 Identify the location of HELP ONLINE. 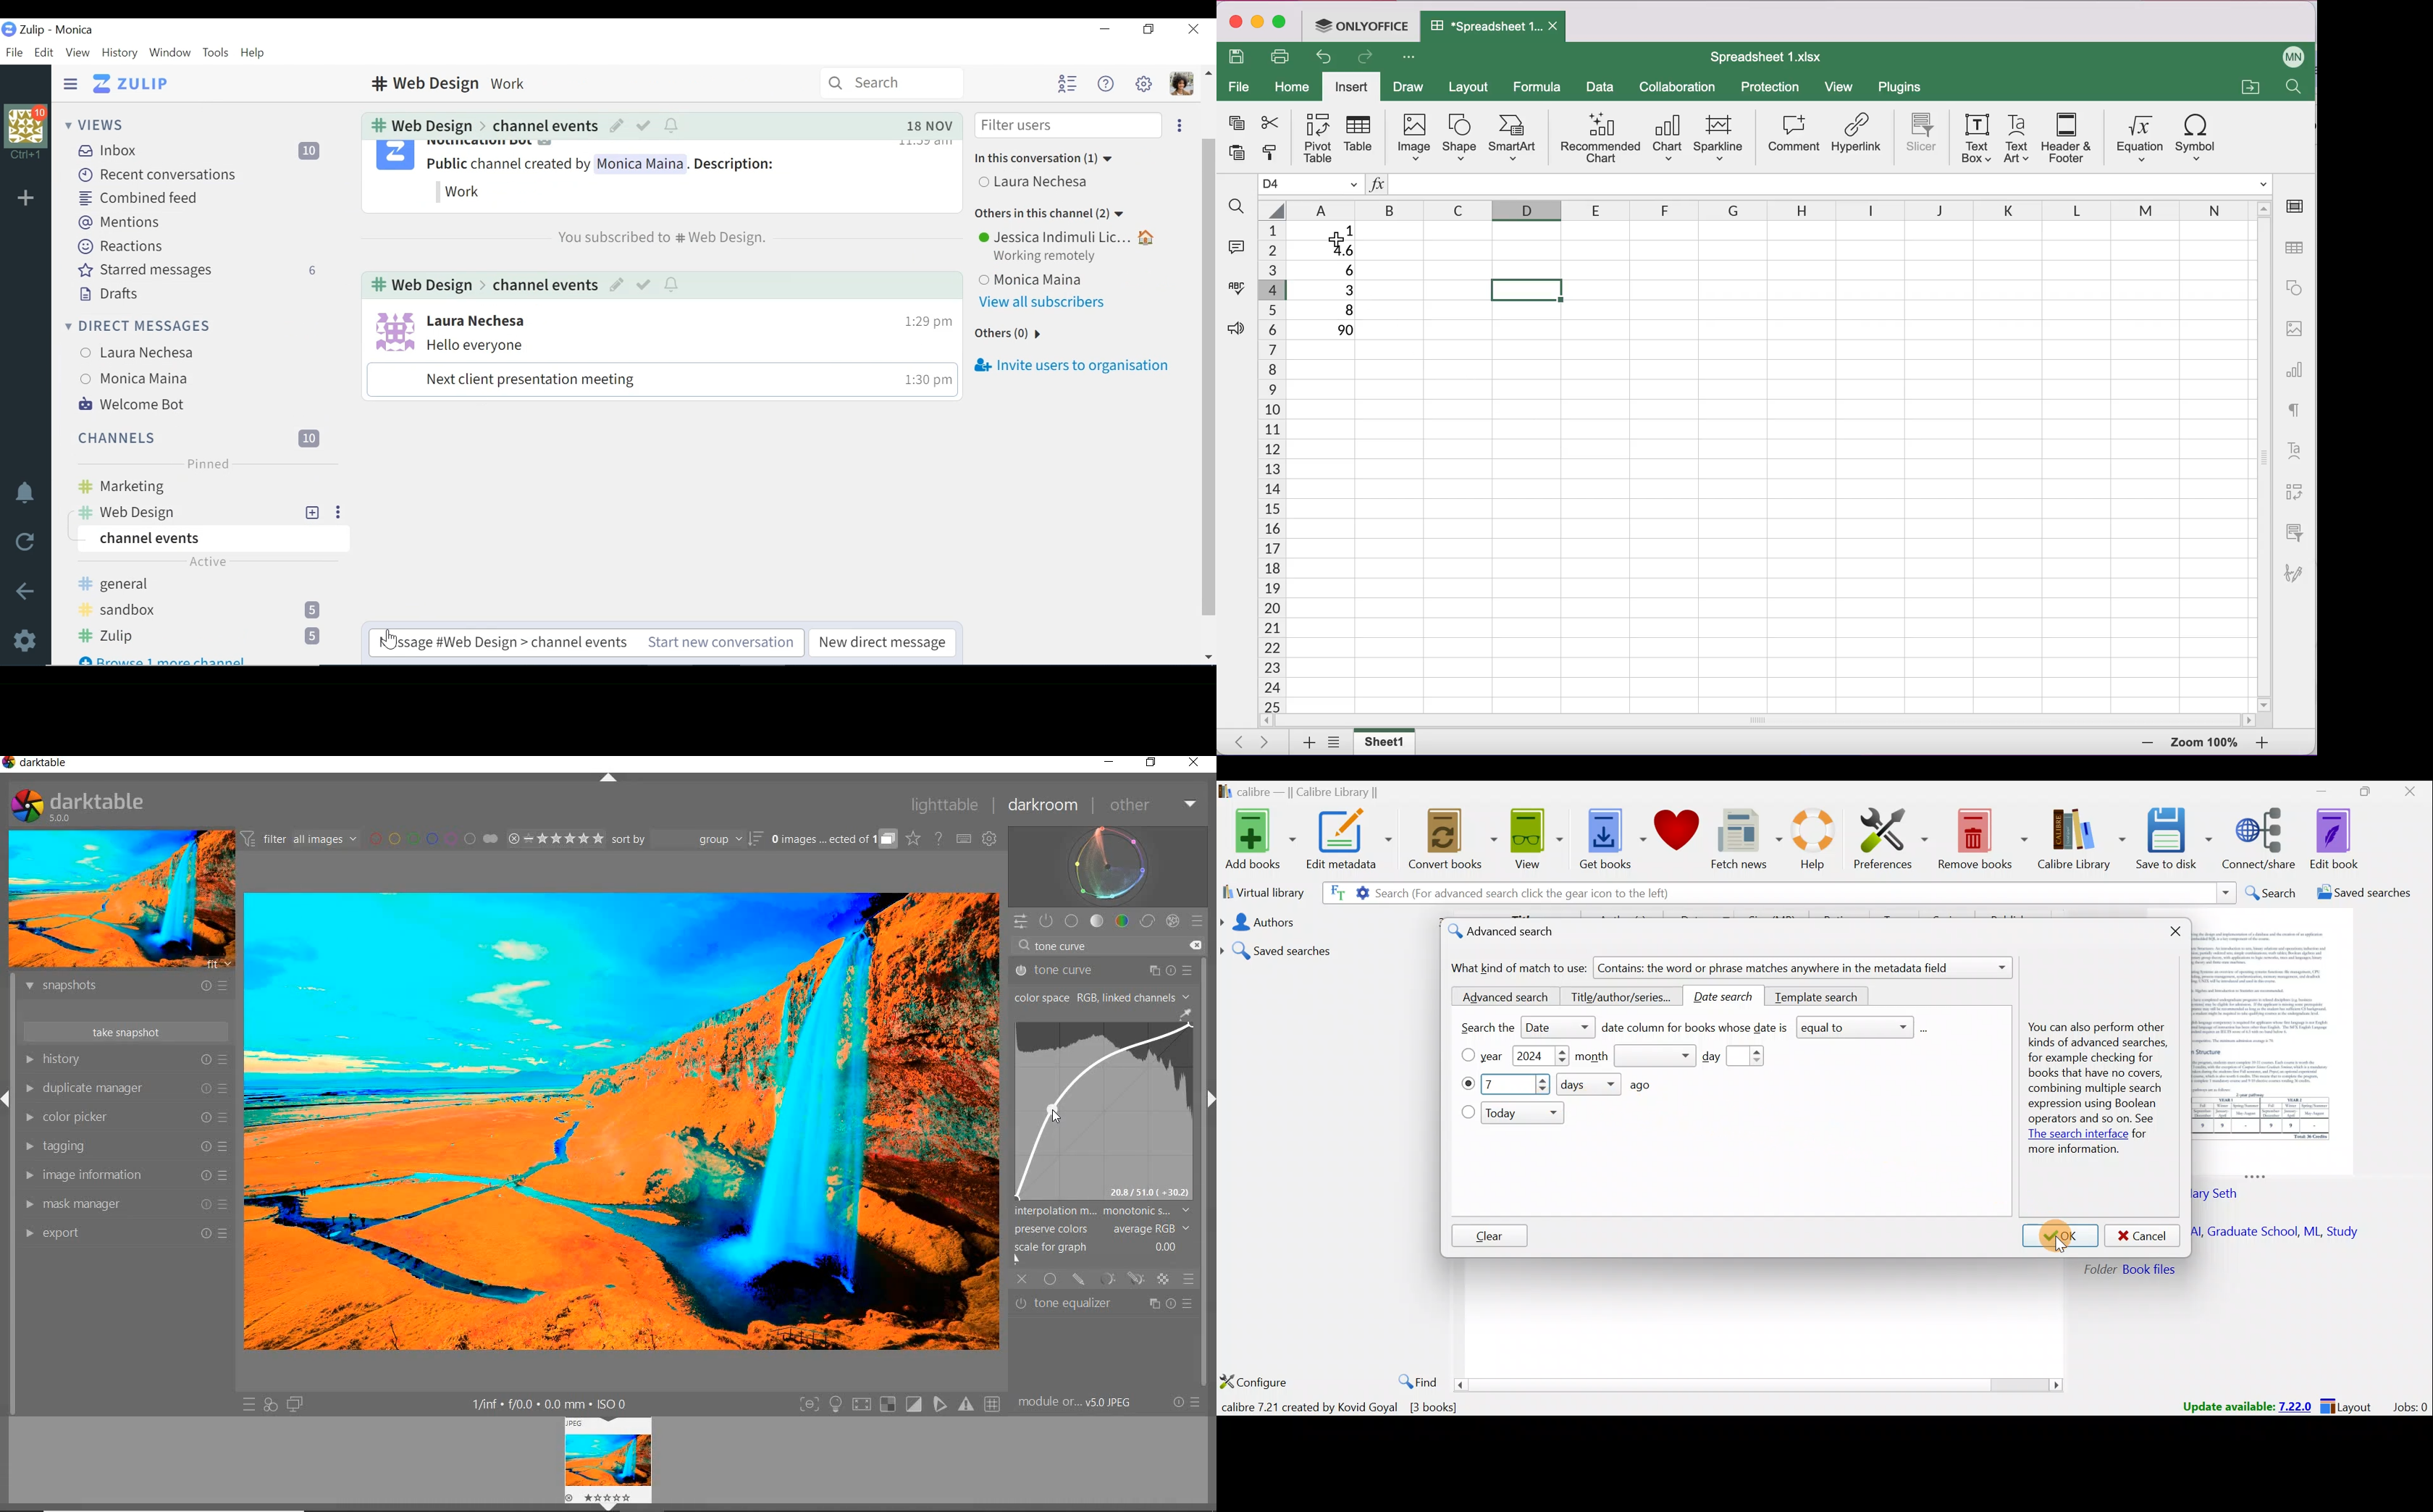
(938, 839).